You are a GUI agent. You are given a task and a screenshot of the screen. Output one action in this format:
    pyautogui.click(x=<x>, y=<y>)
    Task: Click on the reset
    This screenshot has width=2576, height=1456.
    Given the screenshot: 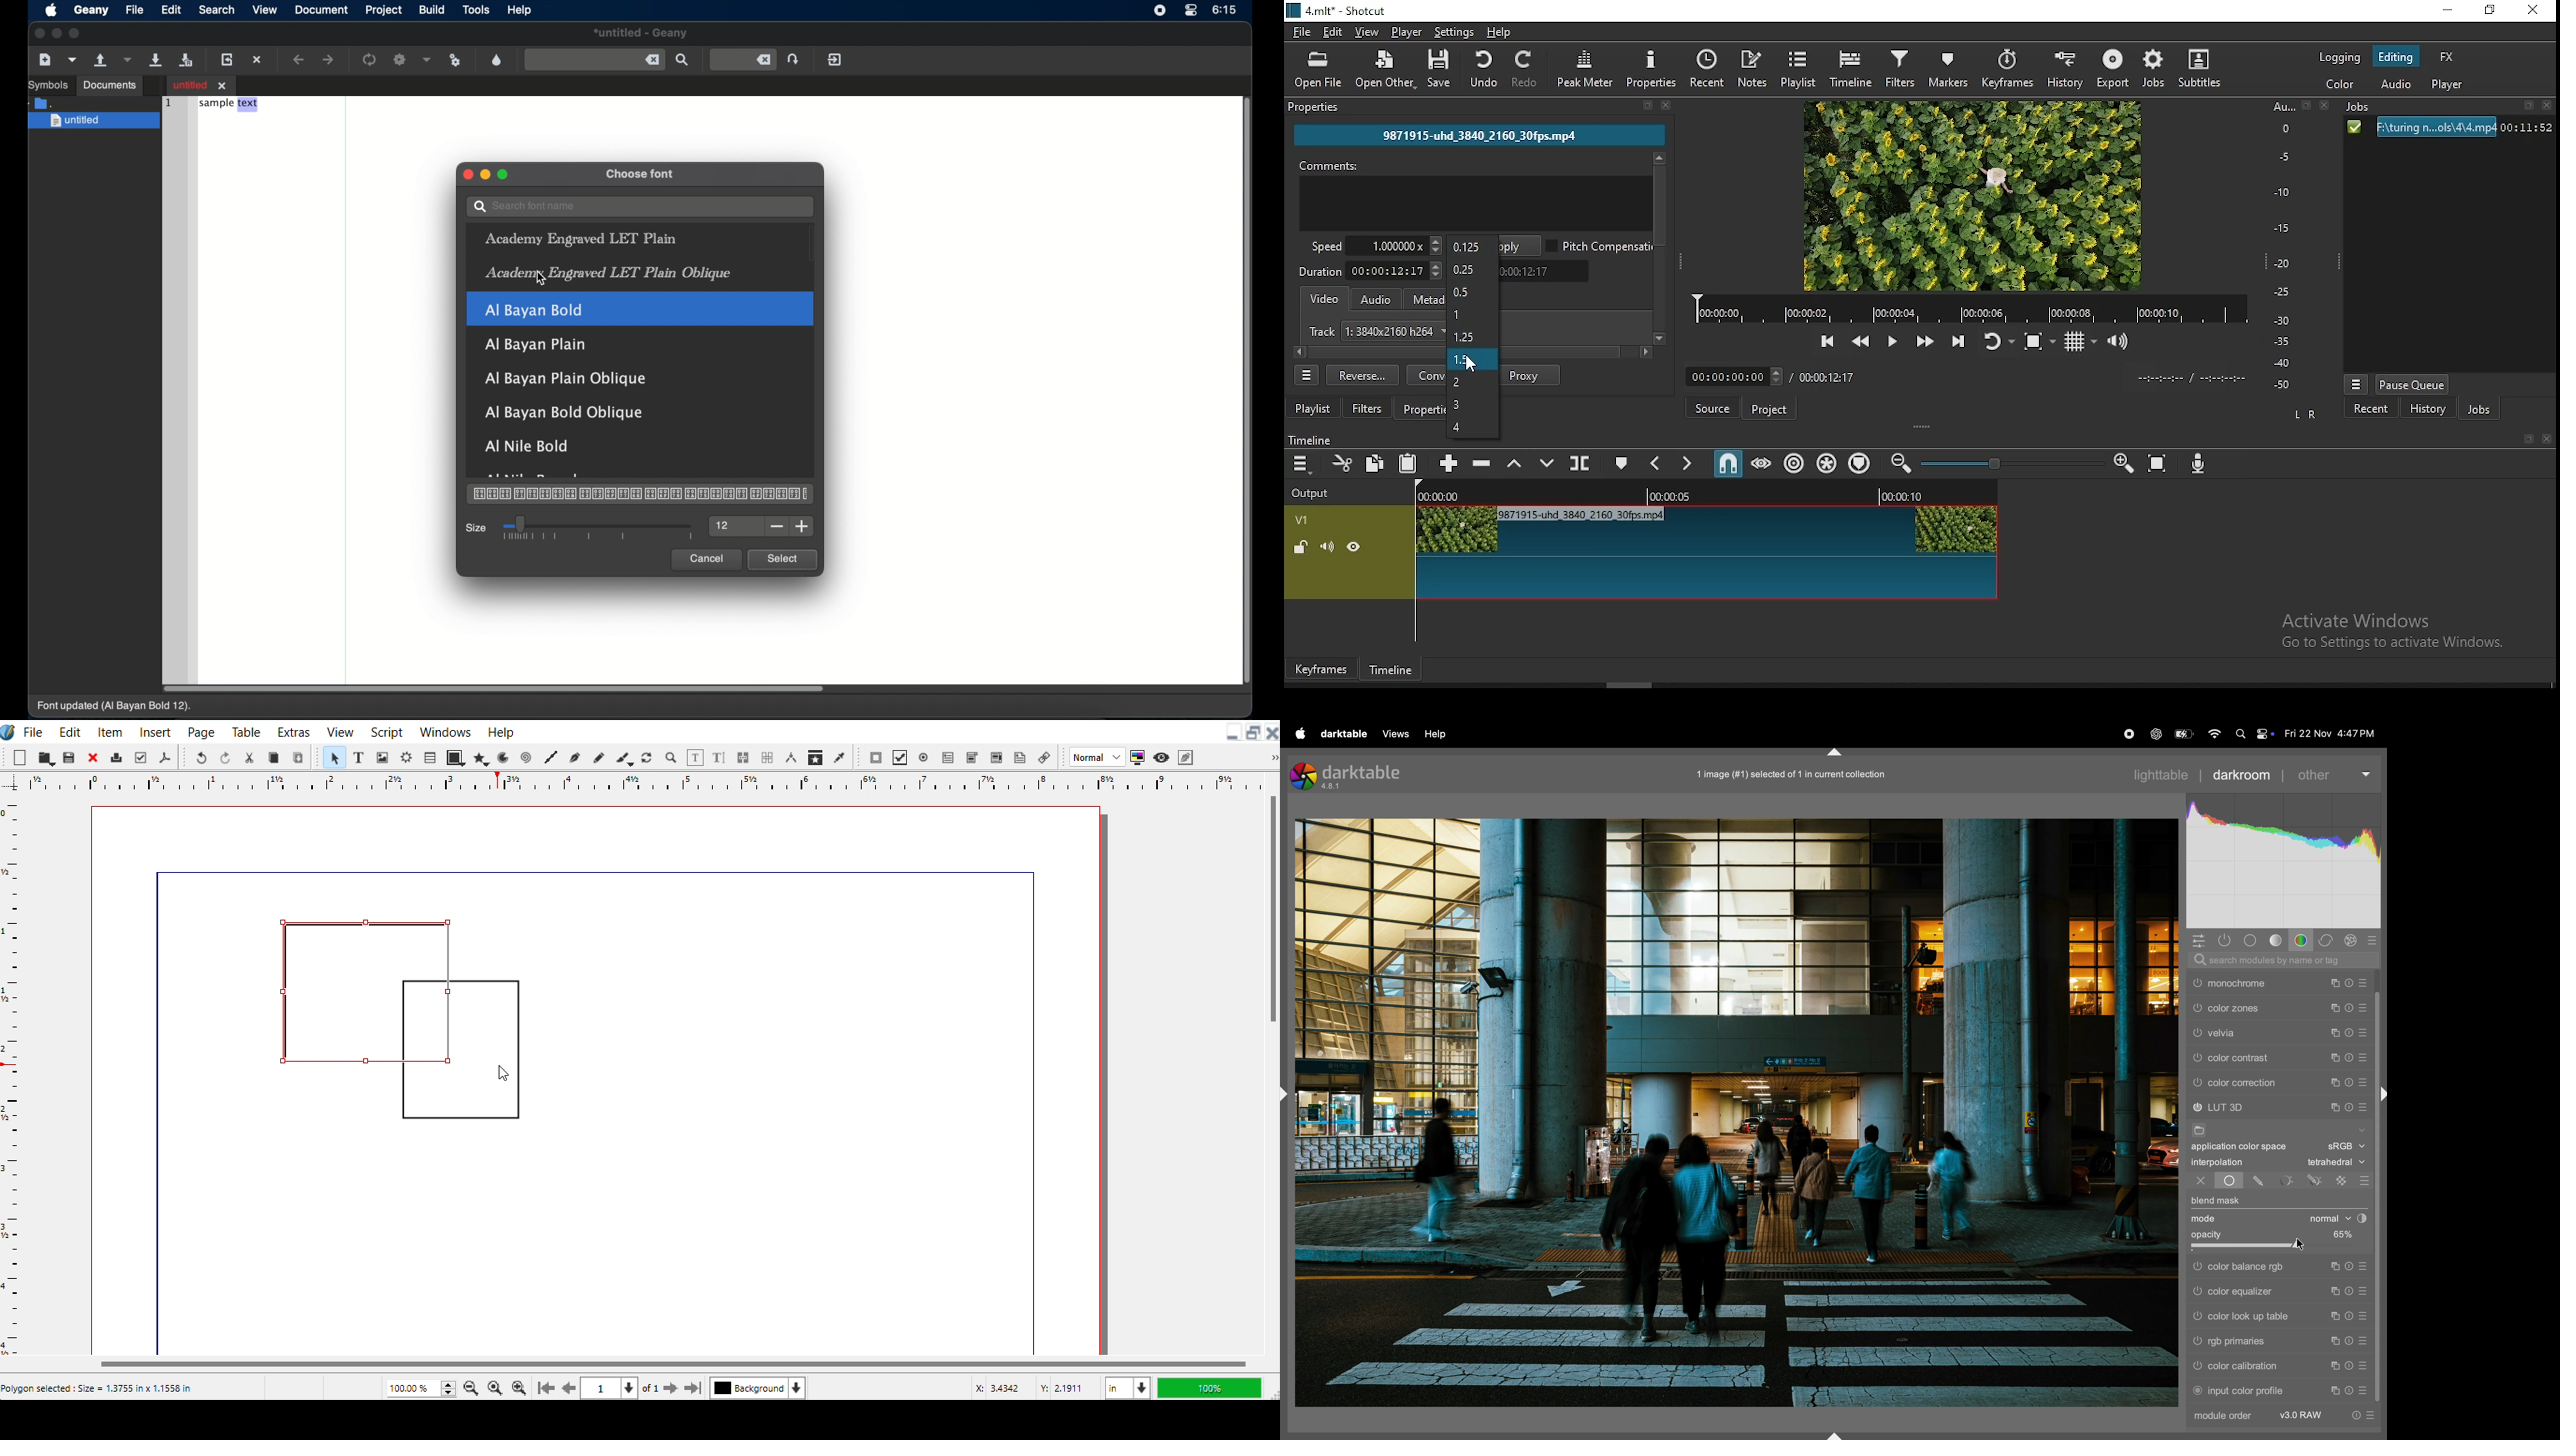 What is the action you would take?
    pyautogui.click(x=2351, y=1367)
    